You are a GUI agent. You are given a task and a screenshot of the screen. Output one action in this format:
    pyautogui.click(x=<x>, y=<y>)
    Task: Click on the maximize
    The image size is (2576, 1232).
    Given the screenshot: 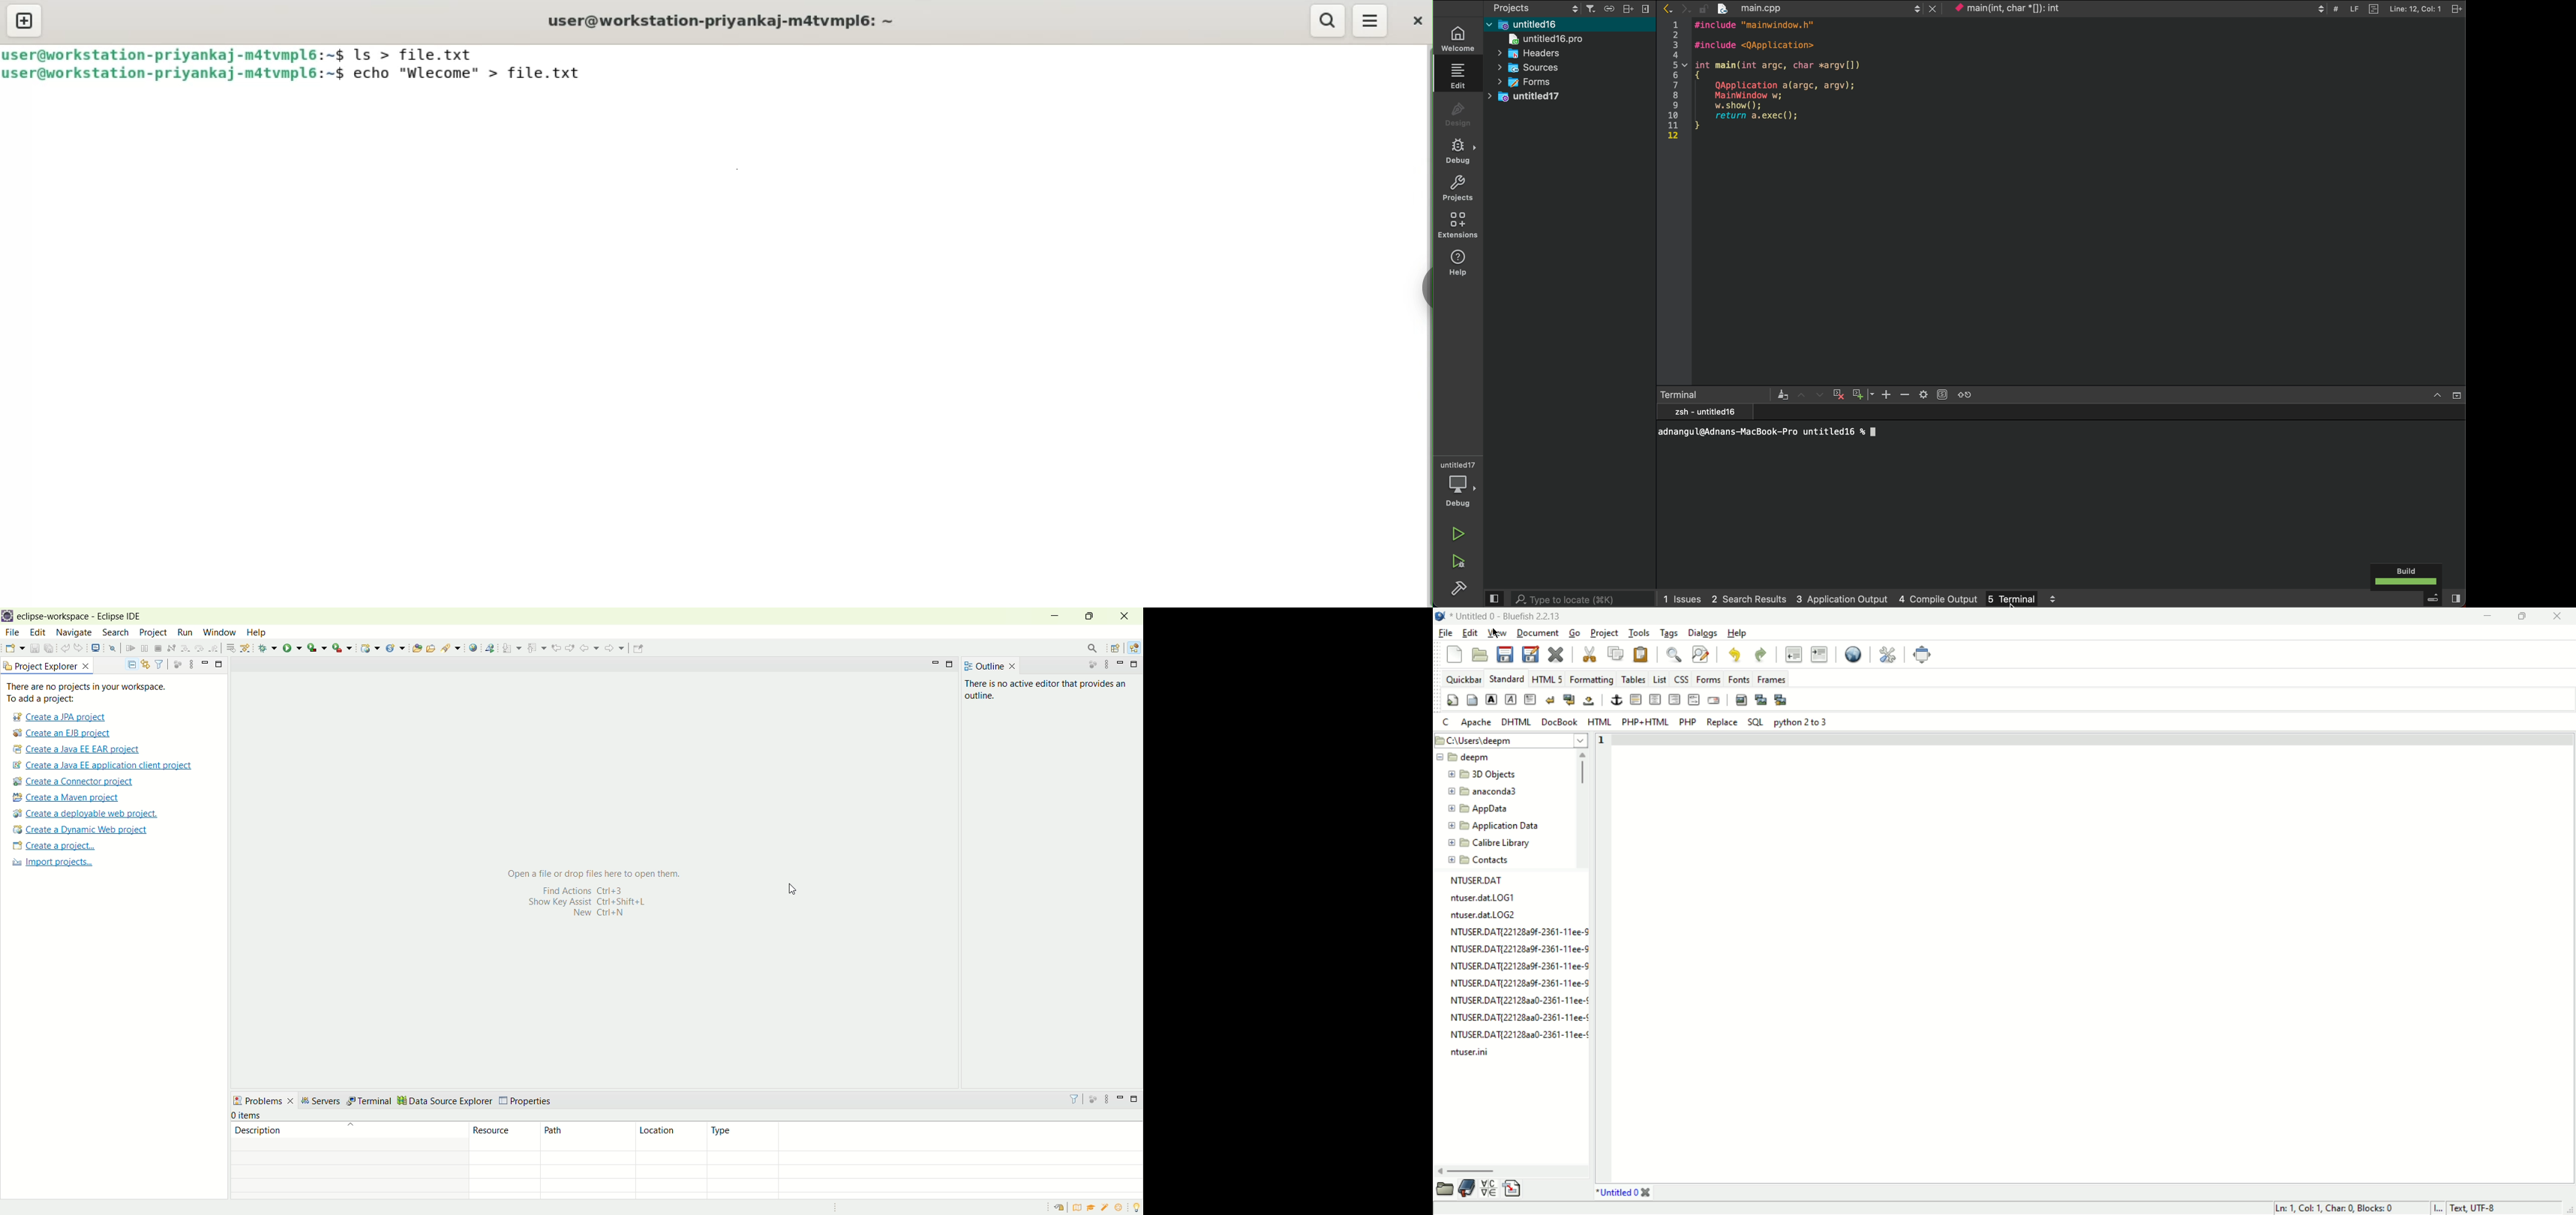 What is the action you would take?
    pyautogui.click(x=1088, y=616)
    